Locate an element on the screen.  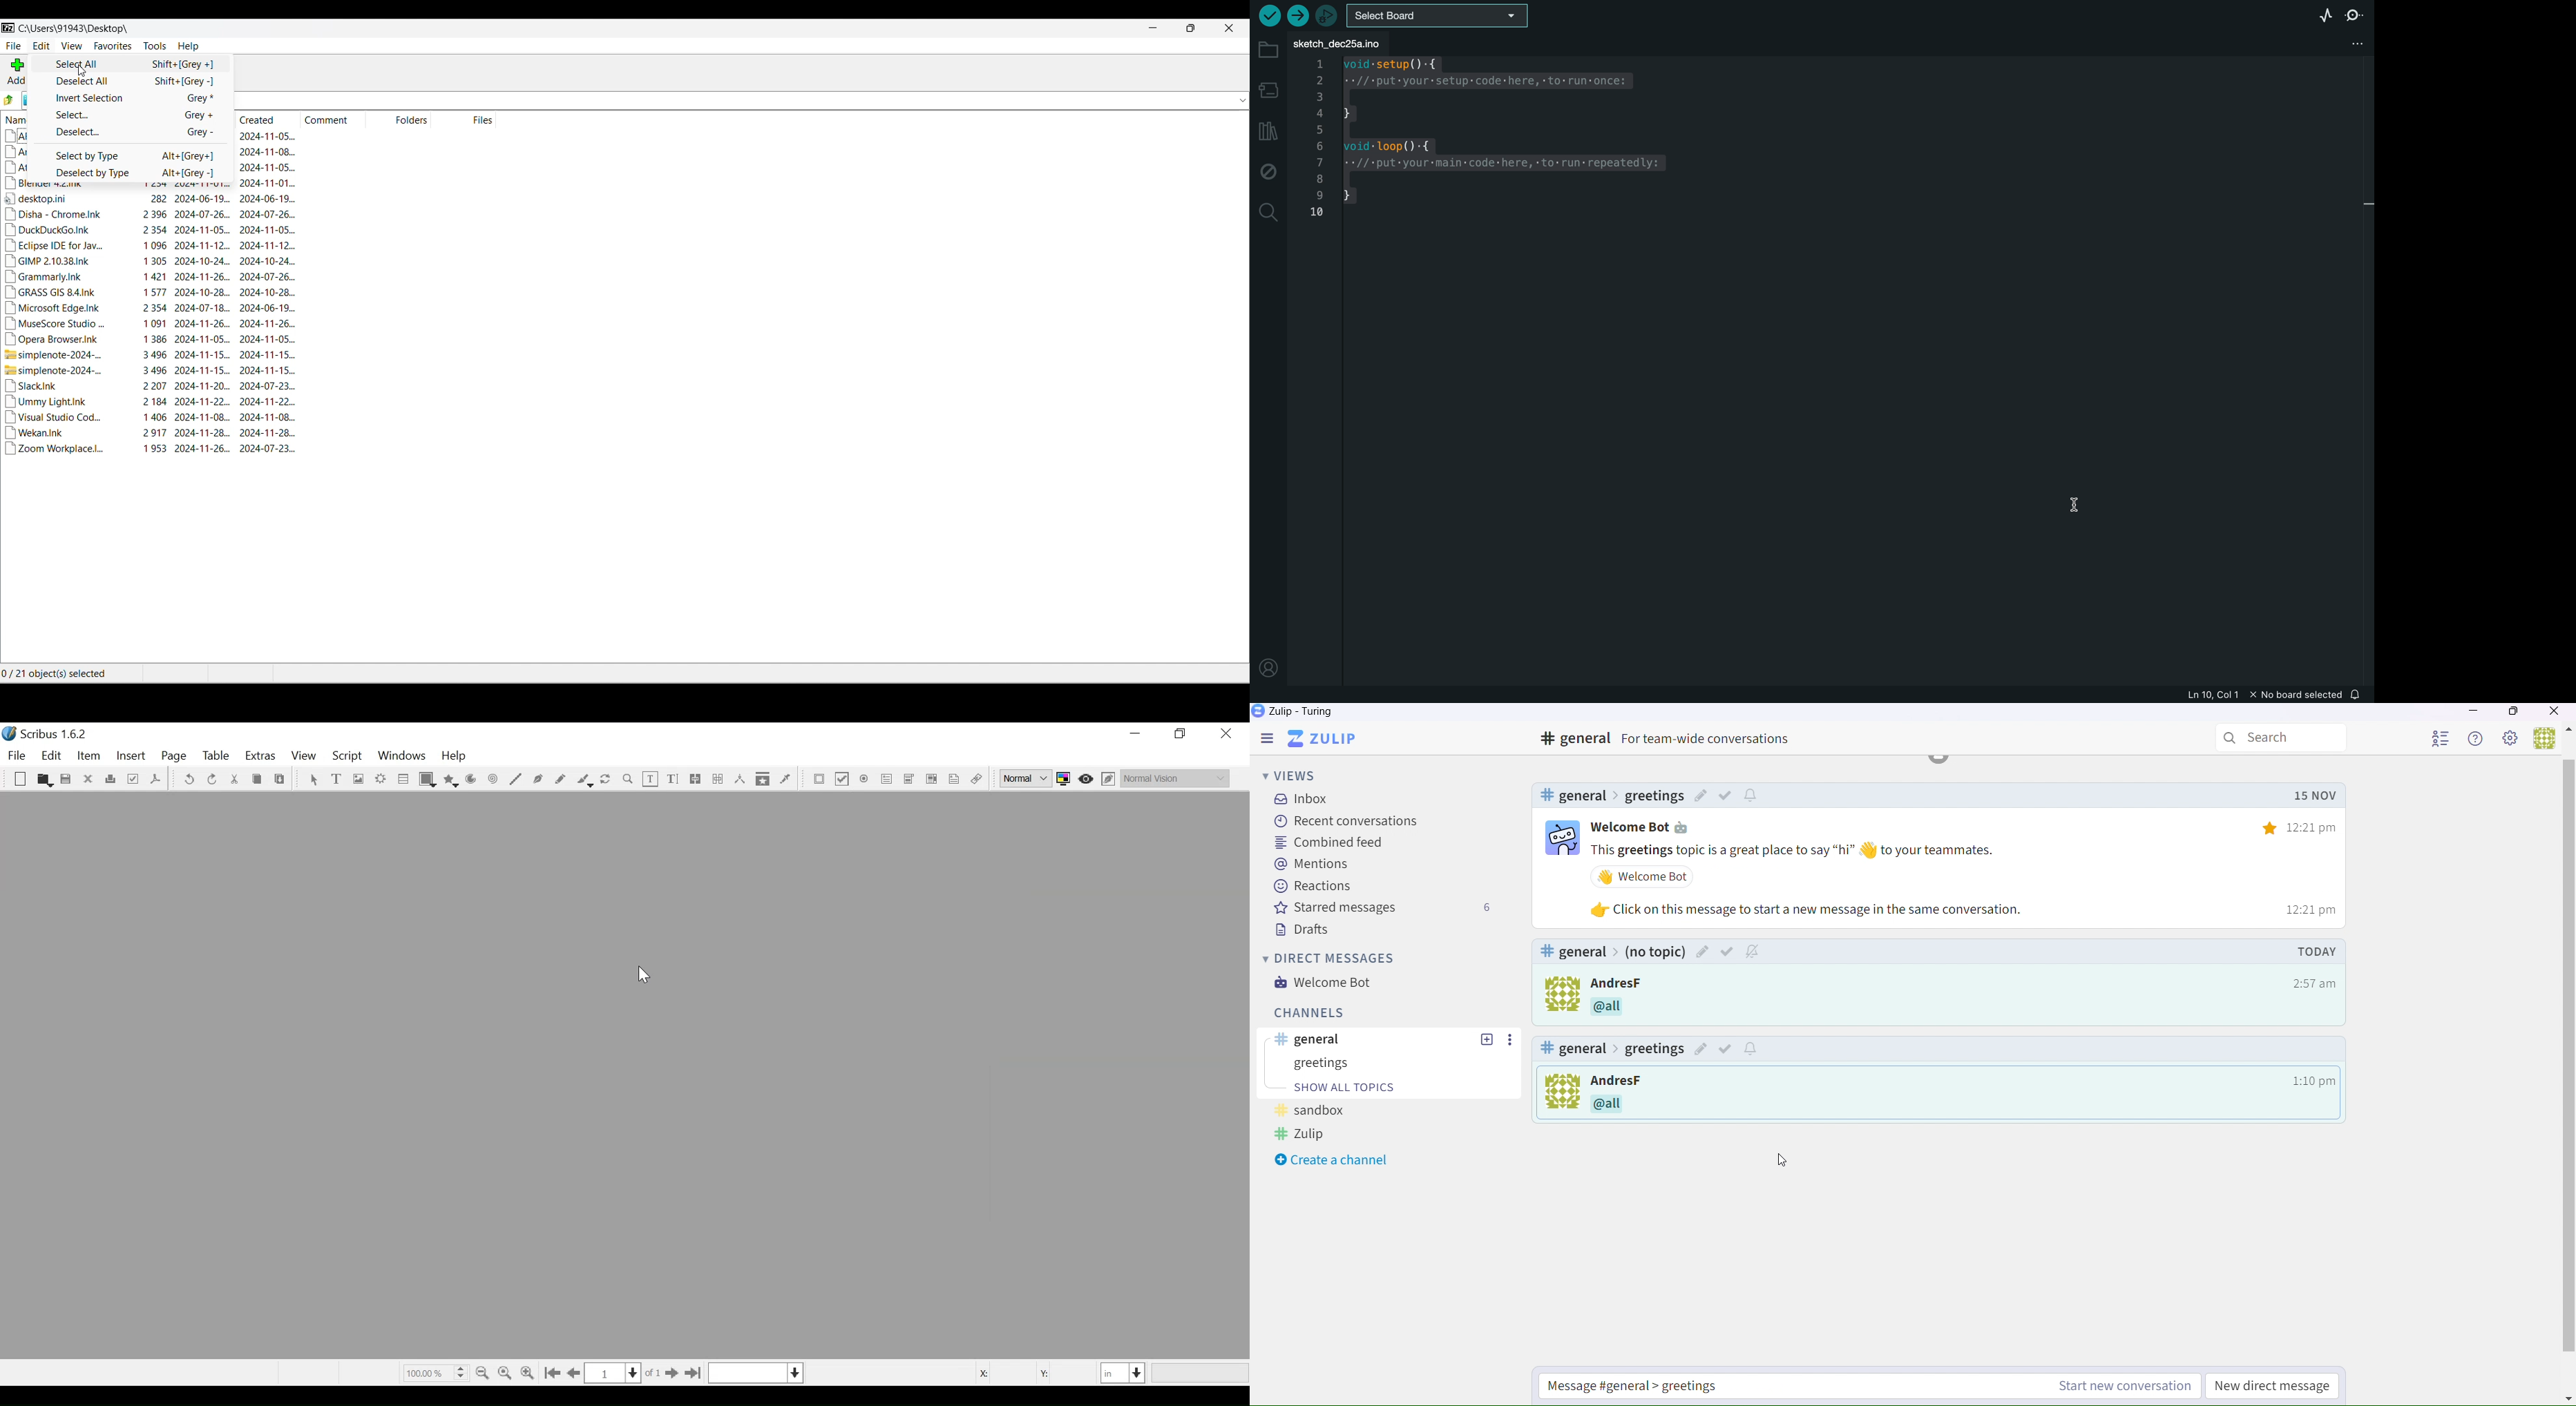
12:21 pm is located at coordinates (2304, 909).